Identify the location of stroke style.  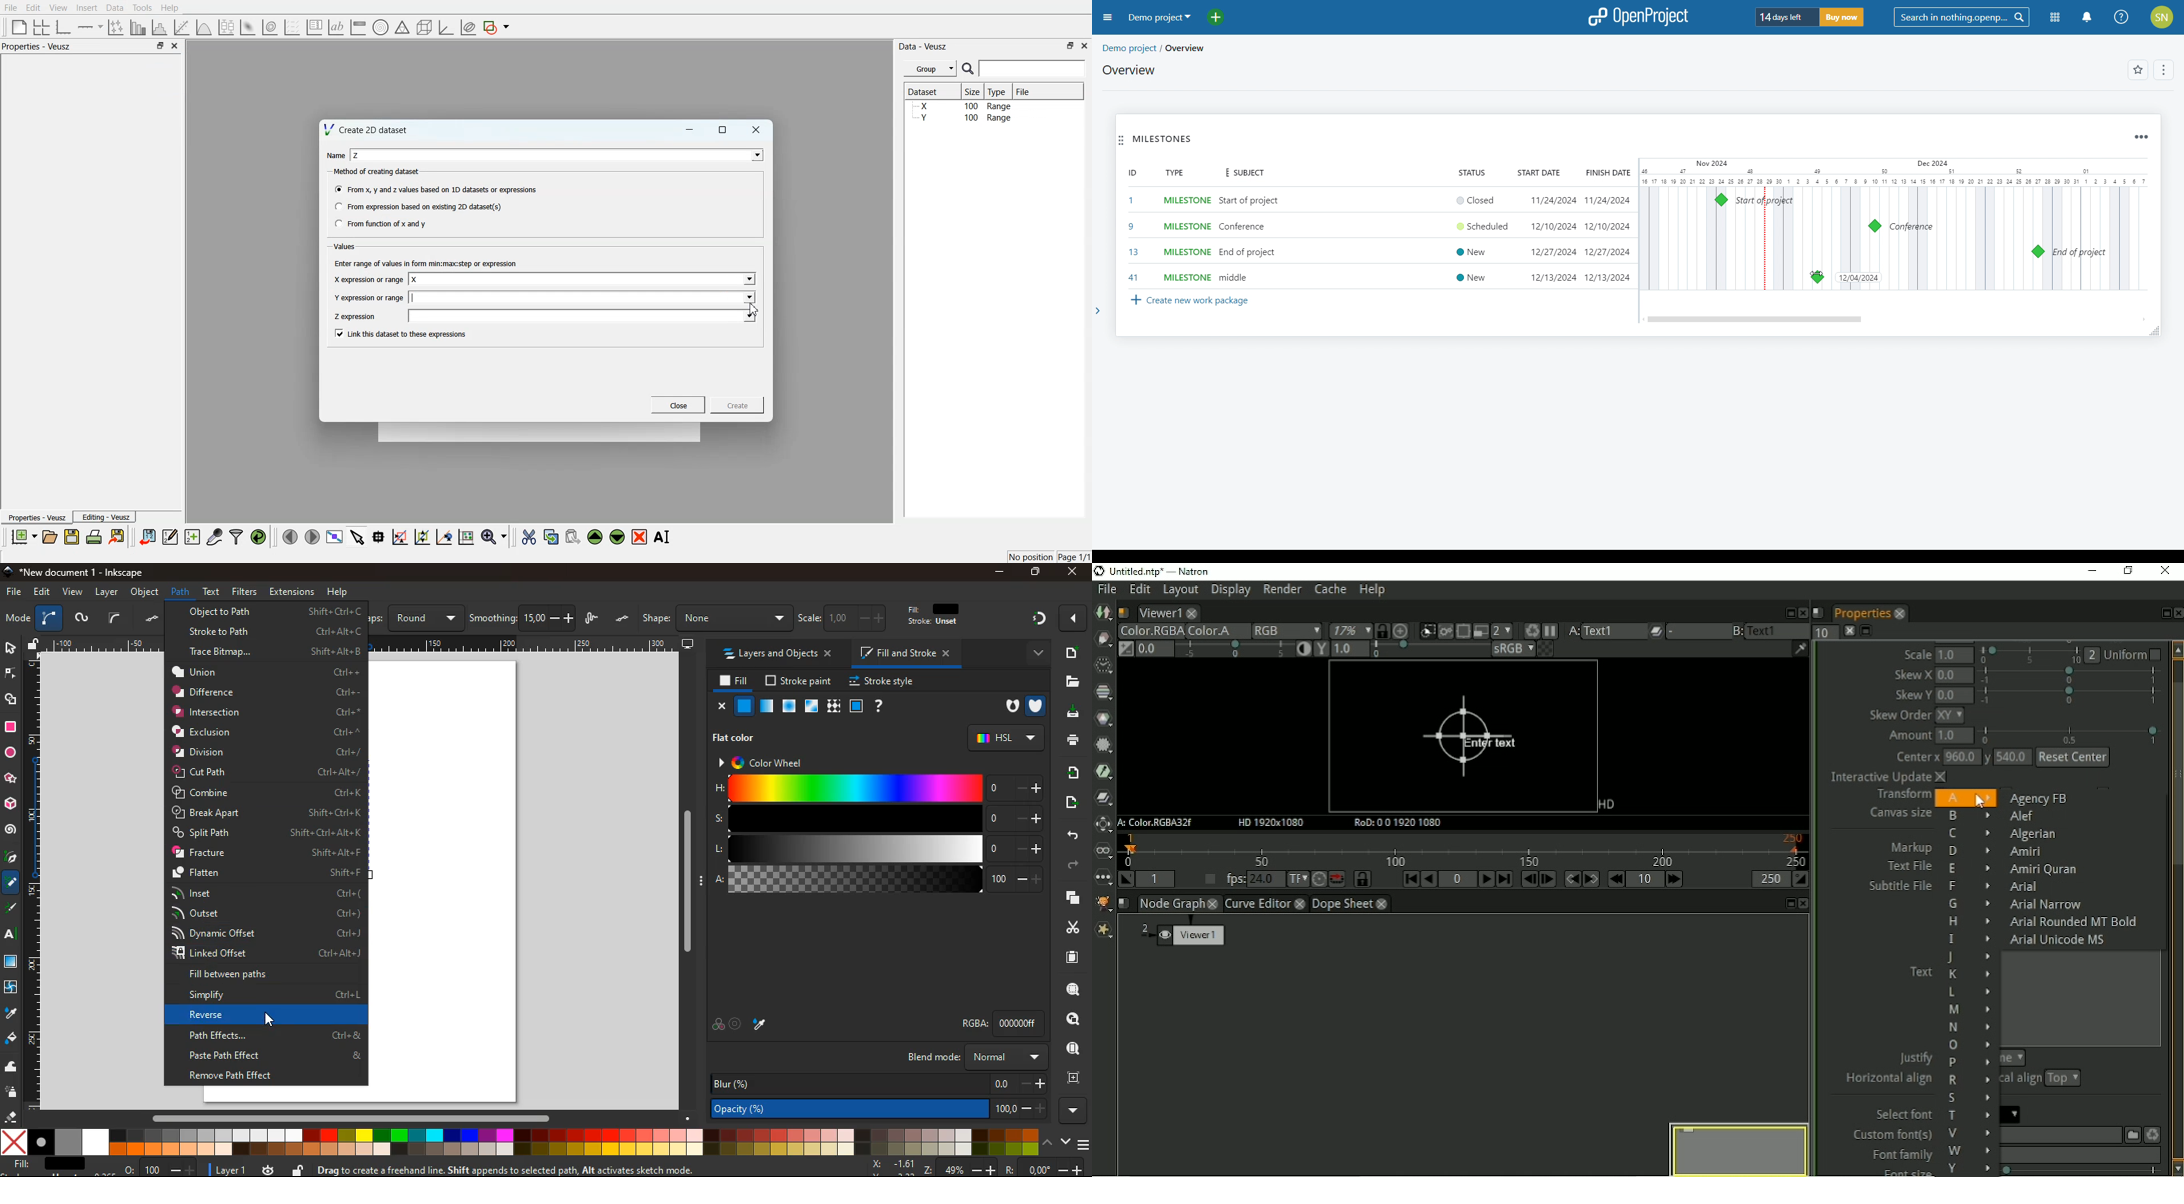
(884, 682).